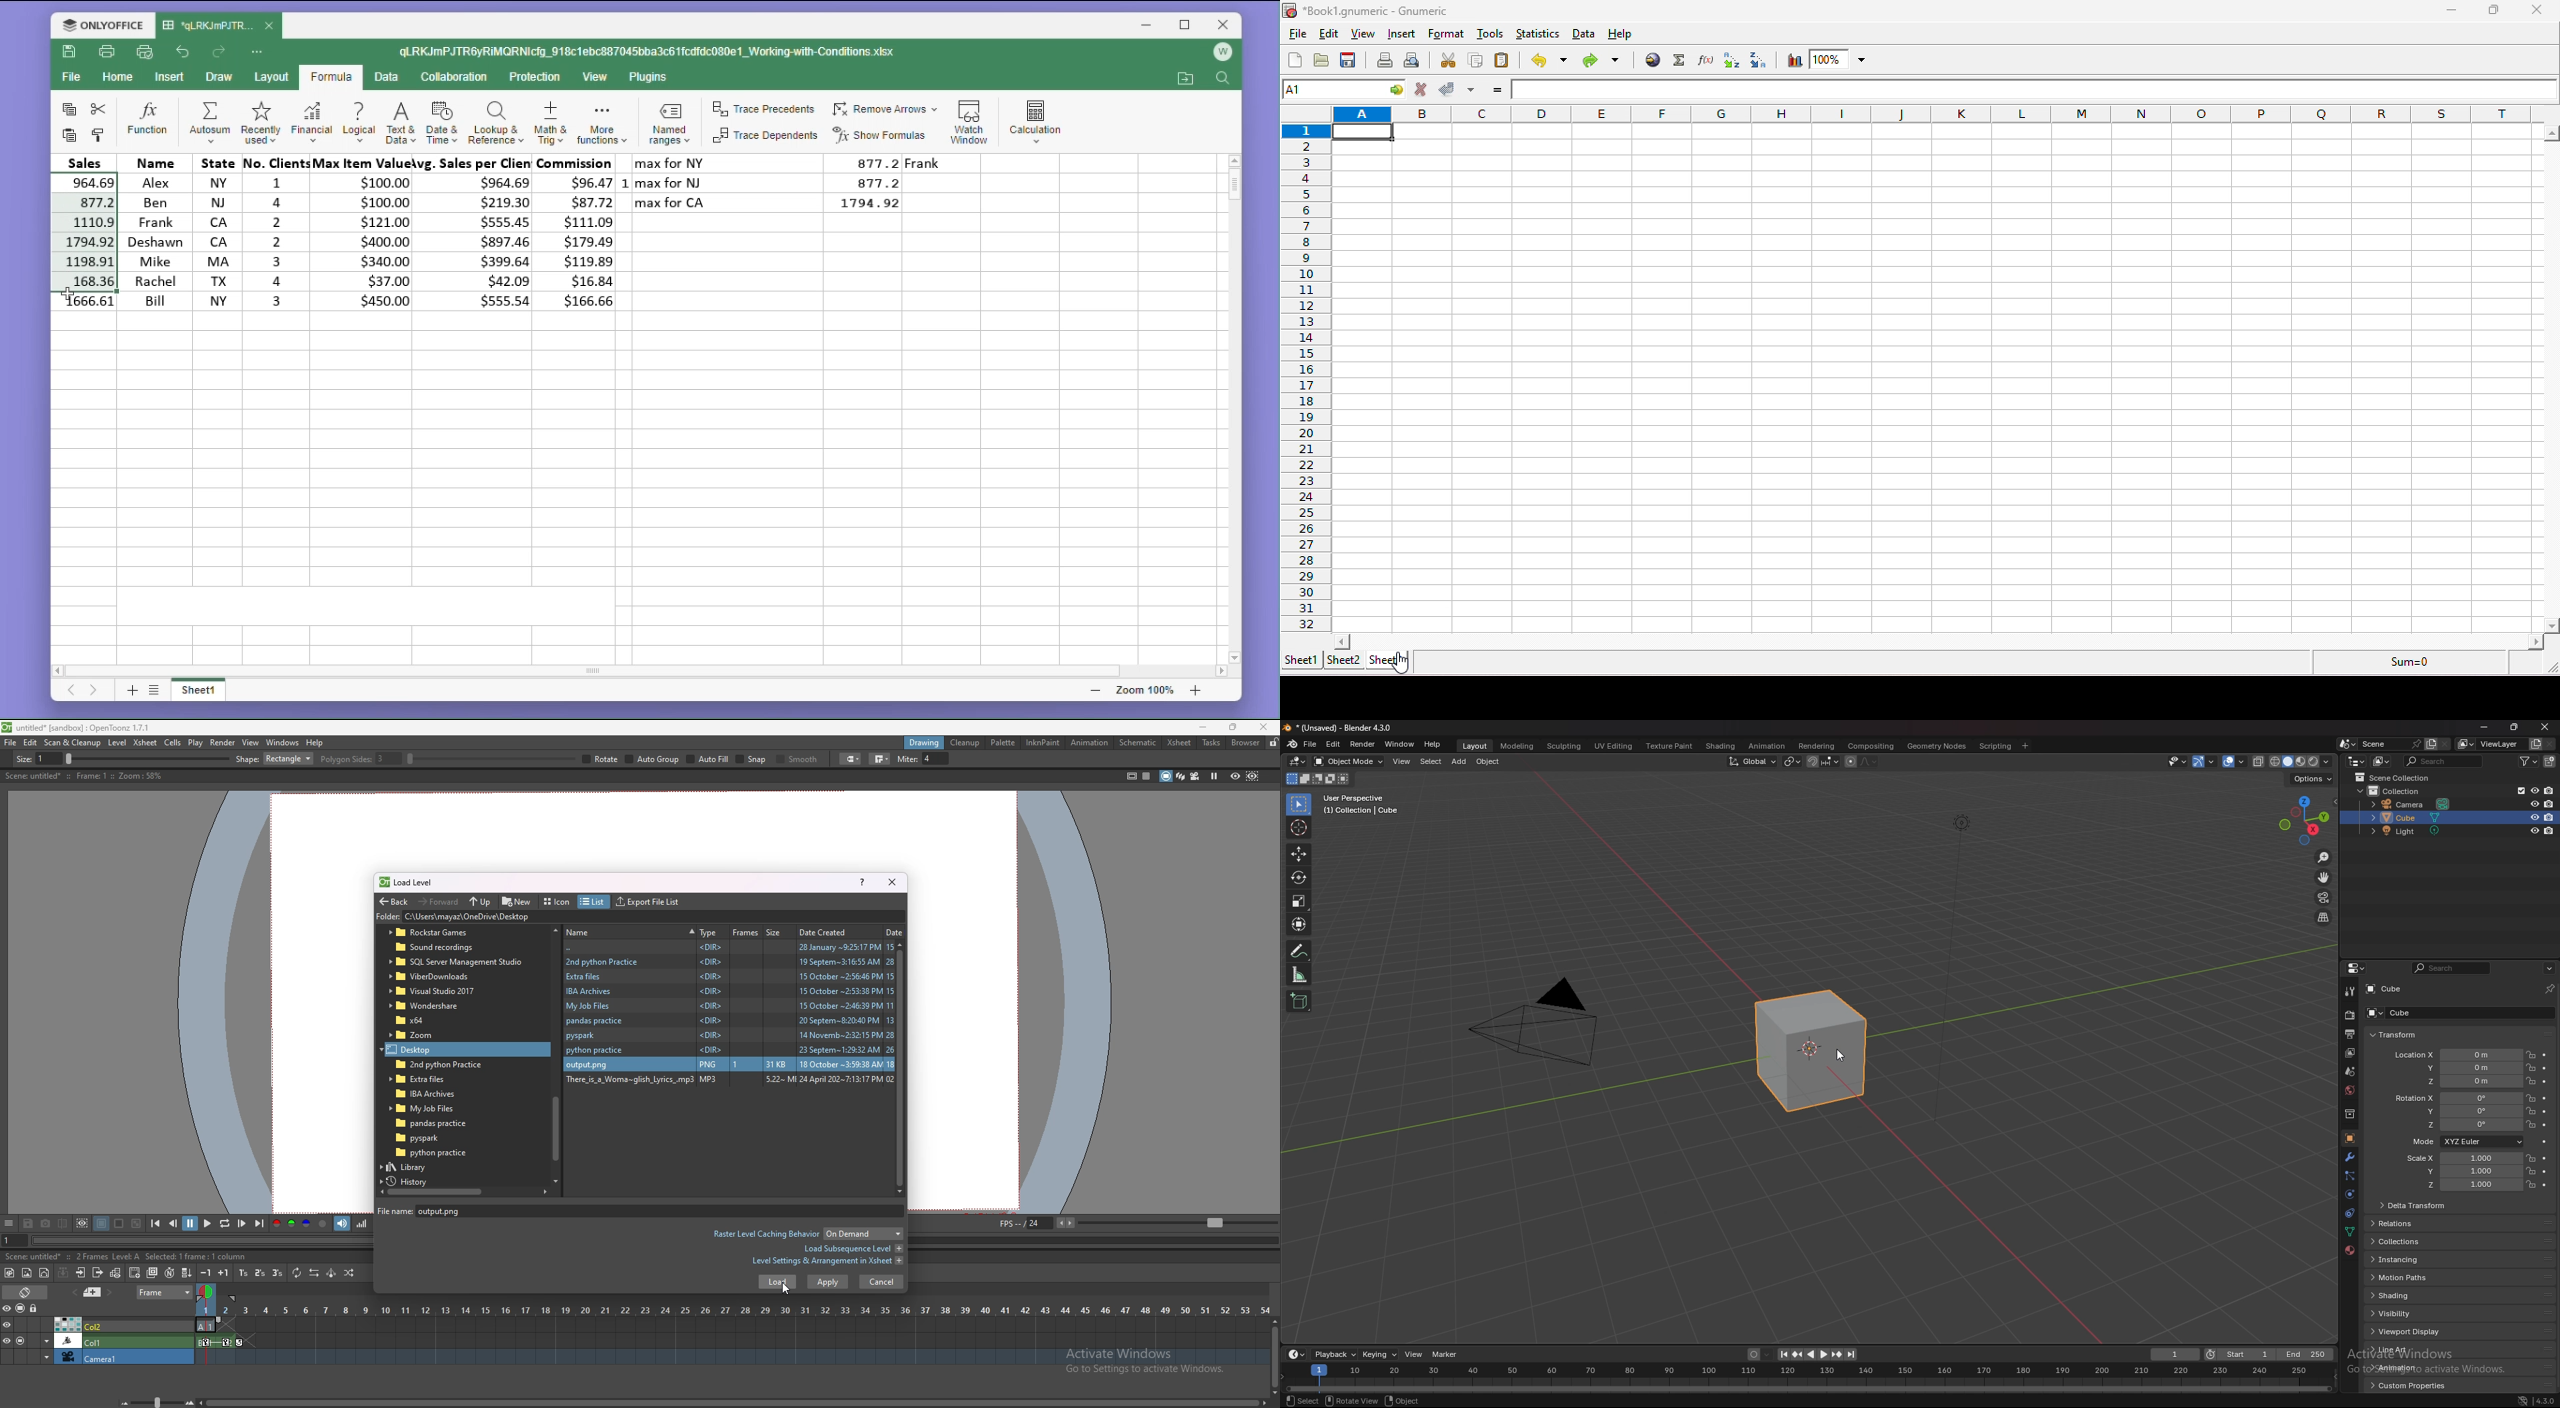 The width and height of the screenshot is (2576, 1428). Describe the element at coordinates (251, 742) in the screenshot. I see `view` at that location.